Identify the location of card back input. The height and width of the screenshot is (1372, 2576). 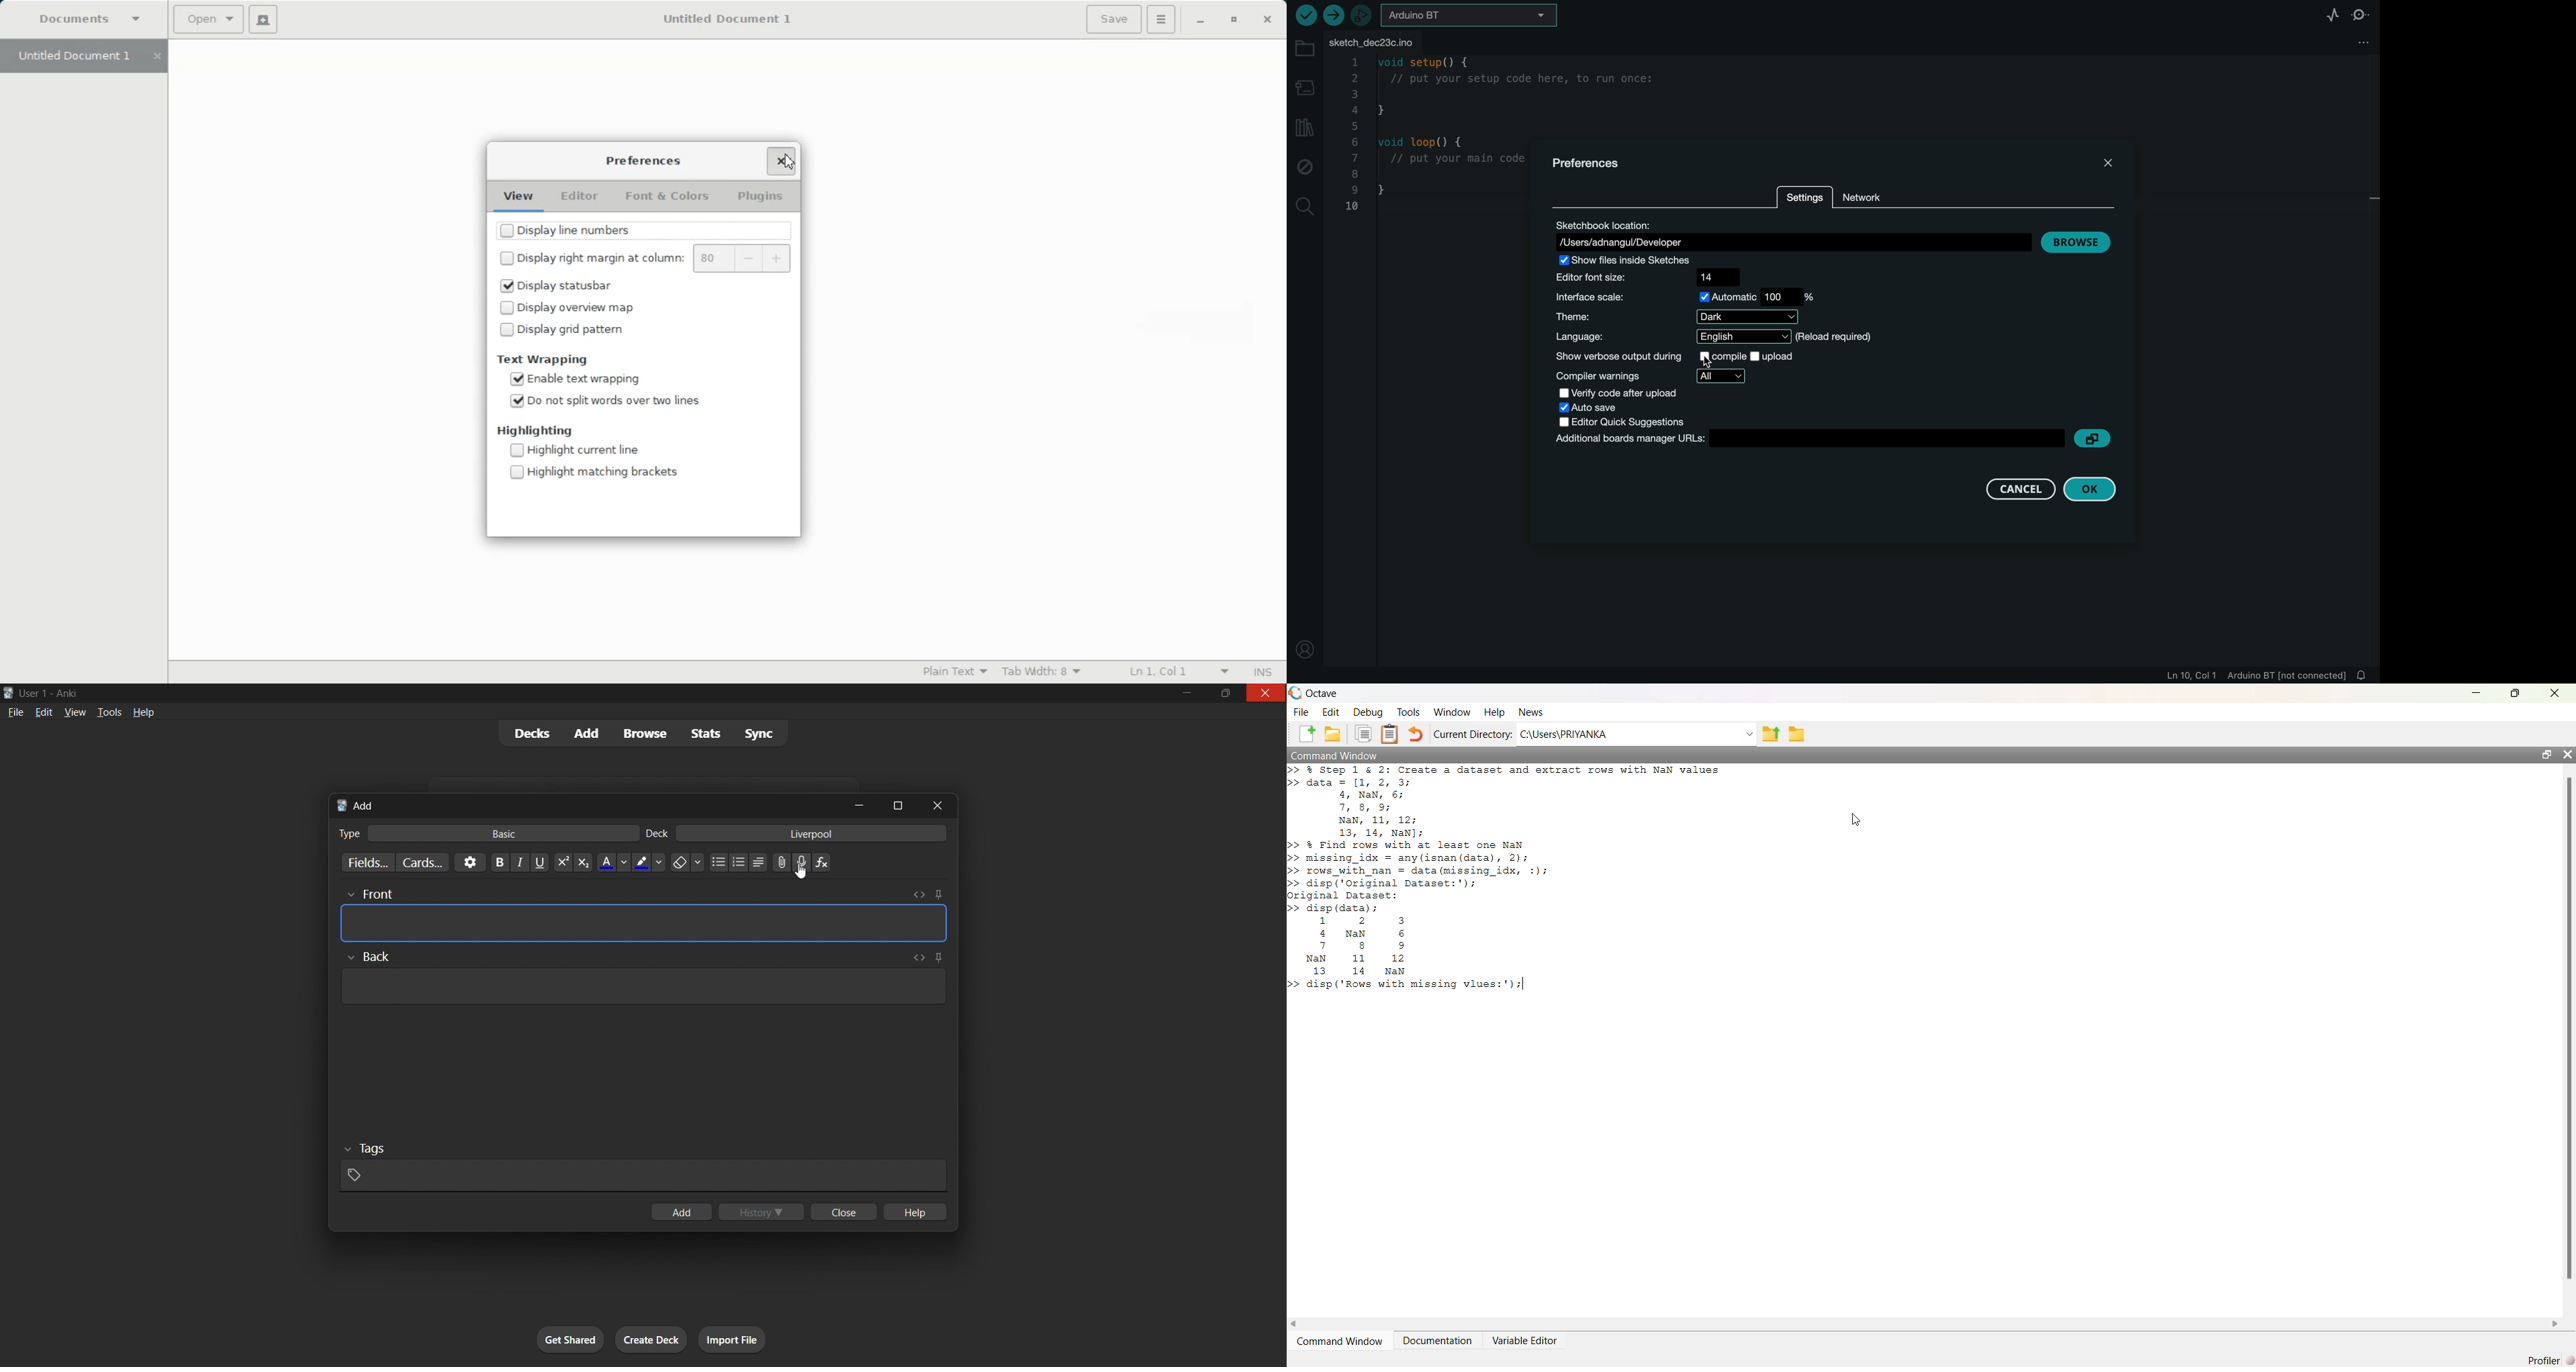
(643, 984).